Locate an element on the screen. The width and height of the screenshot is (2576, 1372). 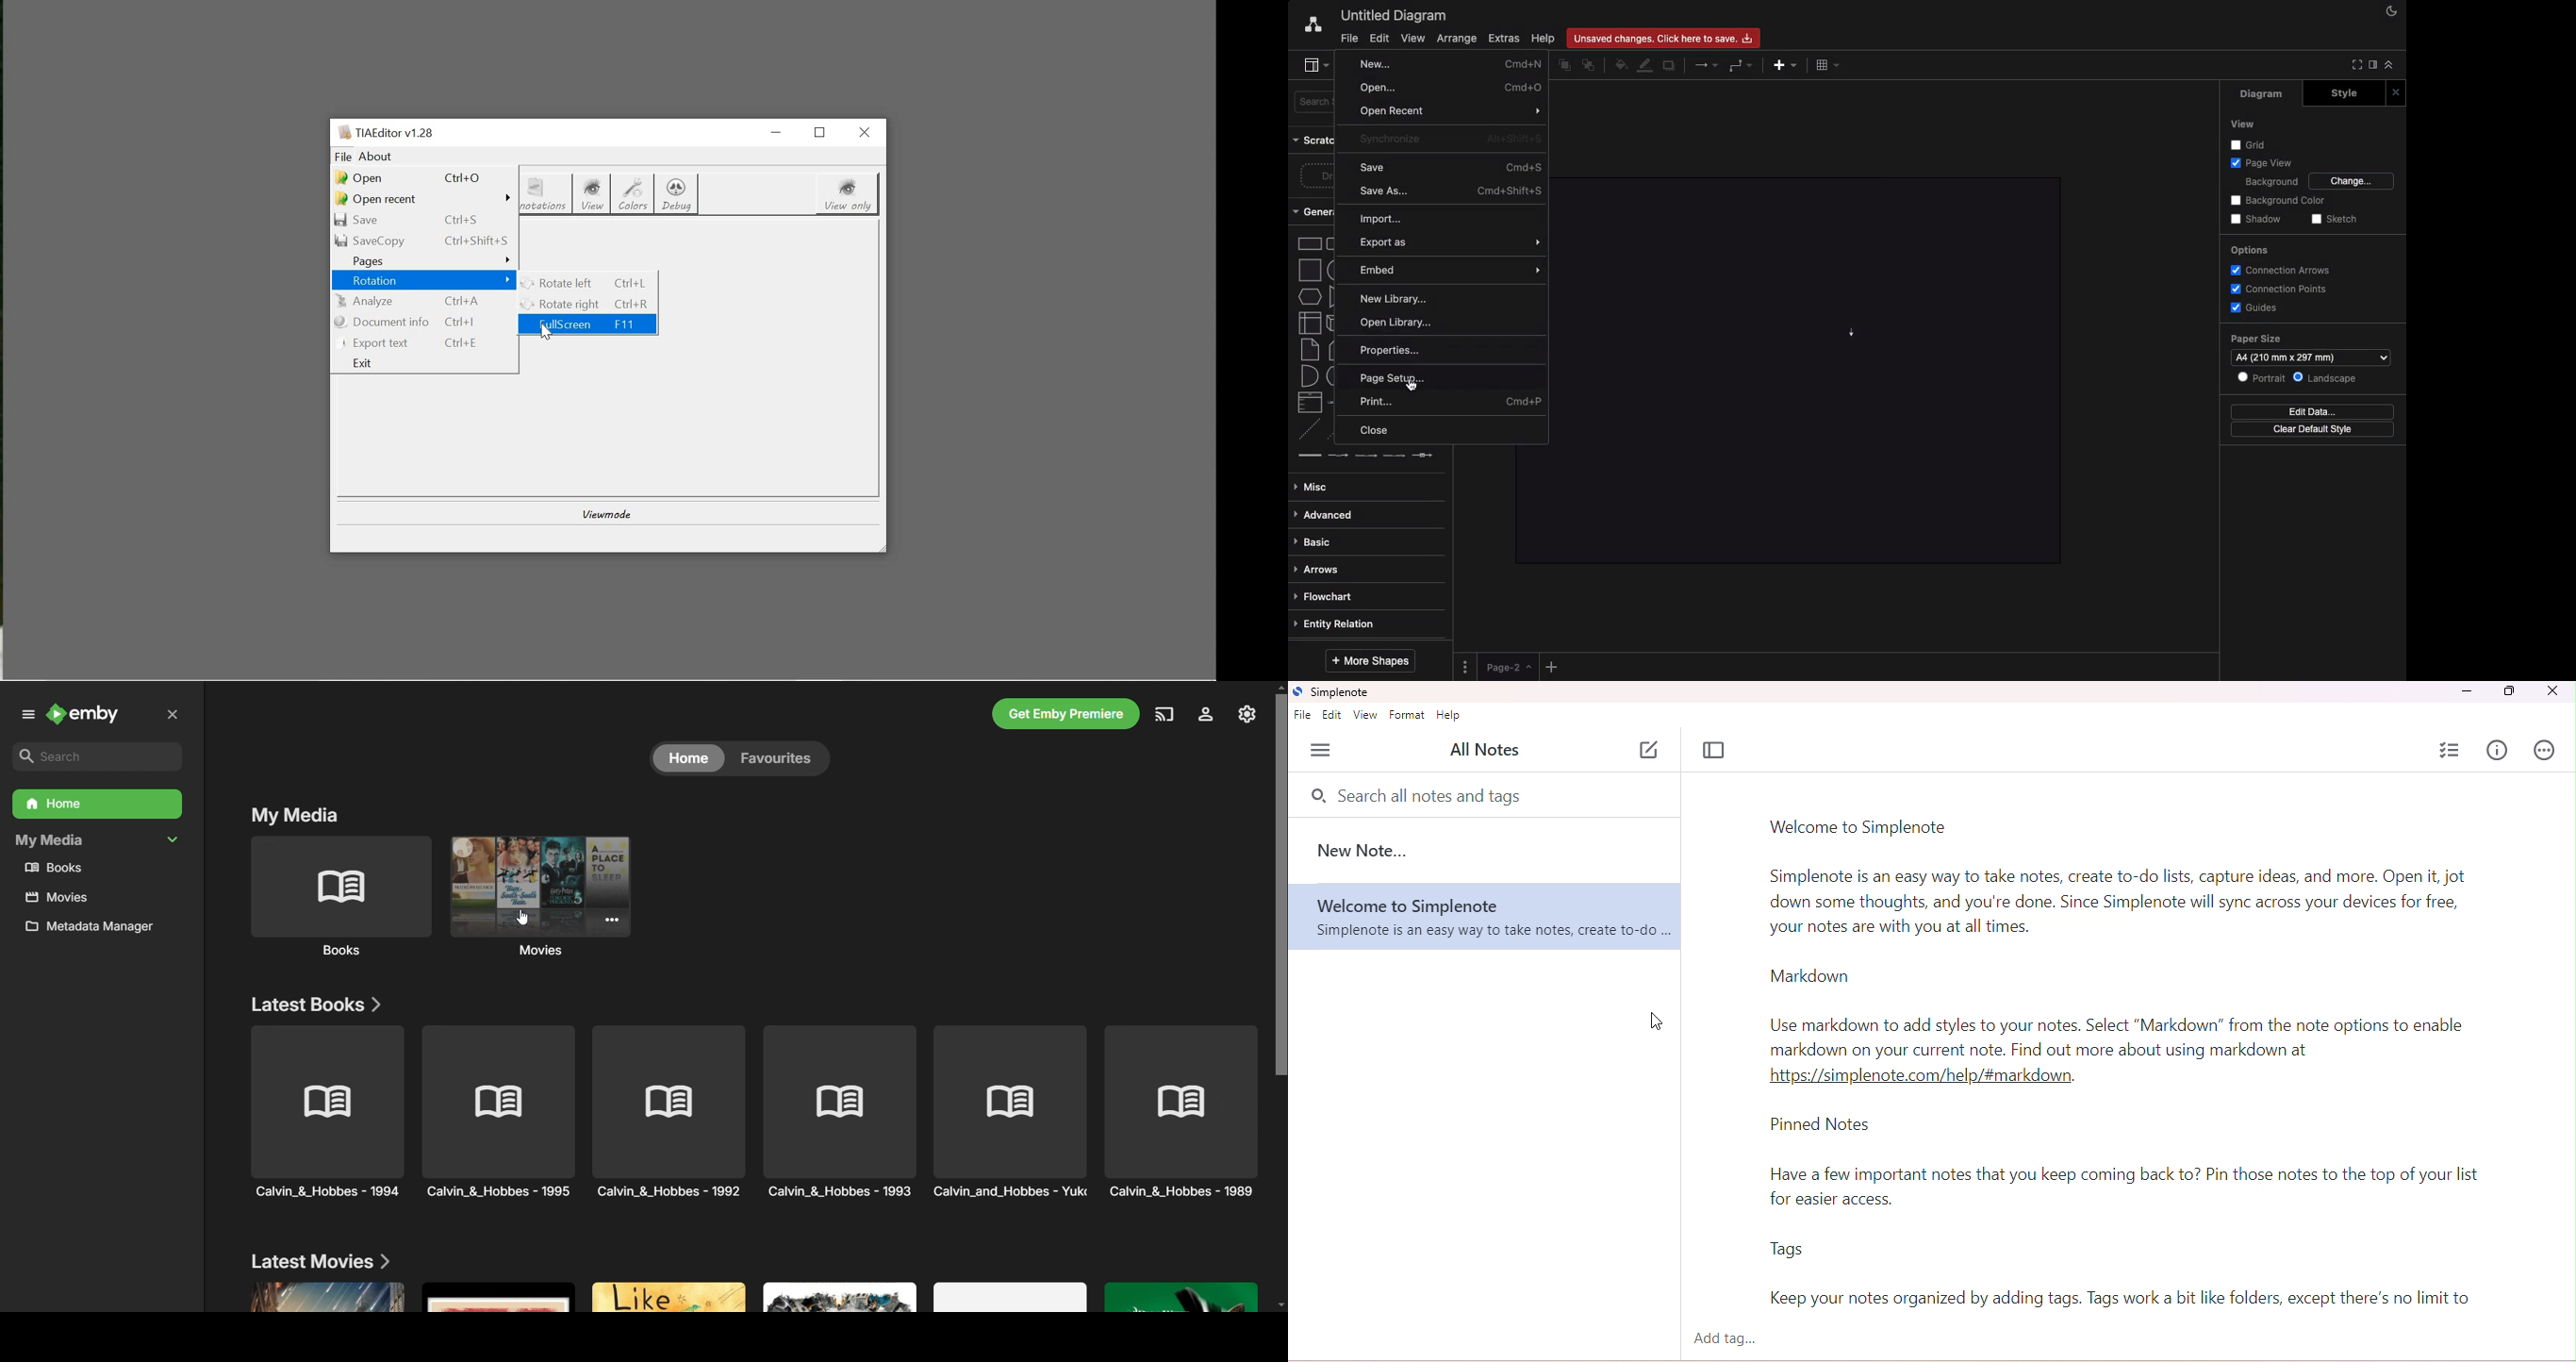
A4 (210 mm x 297 mm) is located at coordinates (2312, 357).